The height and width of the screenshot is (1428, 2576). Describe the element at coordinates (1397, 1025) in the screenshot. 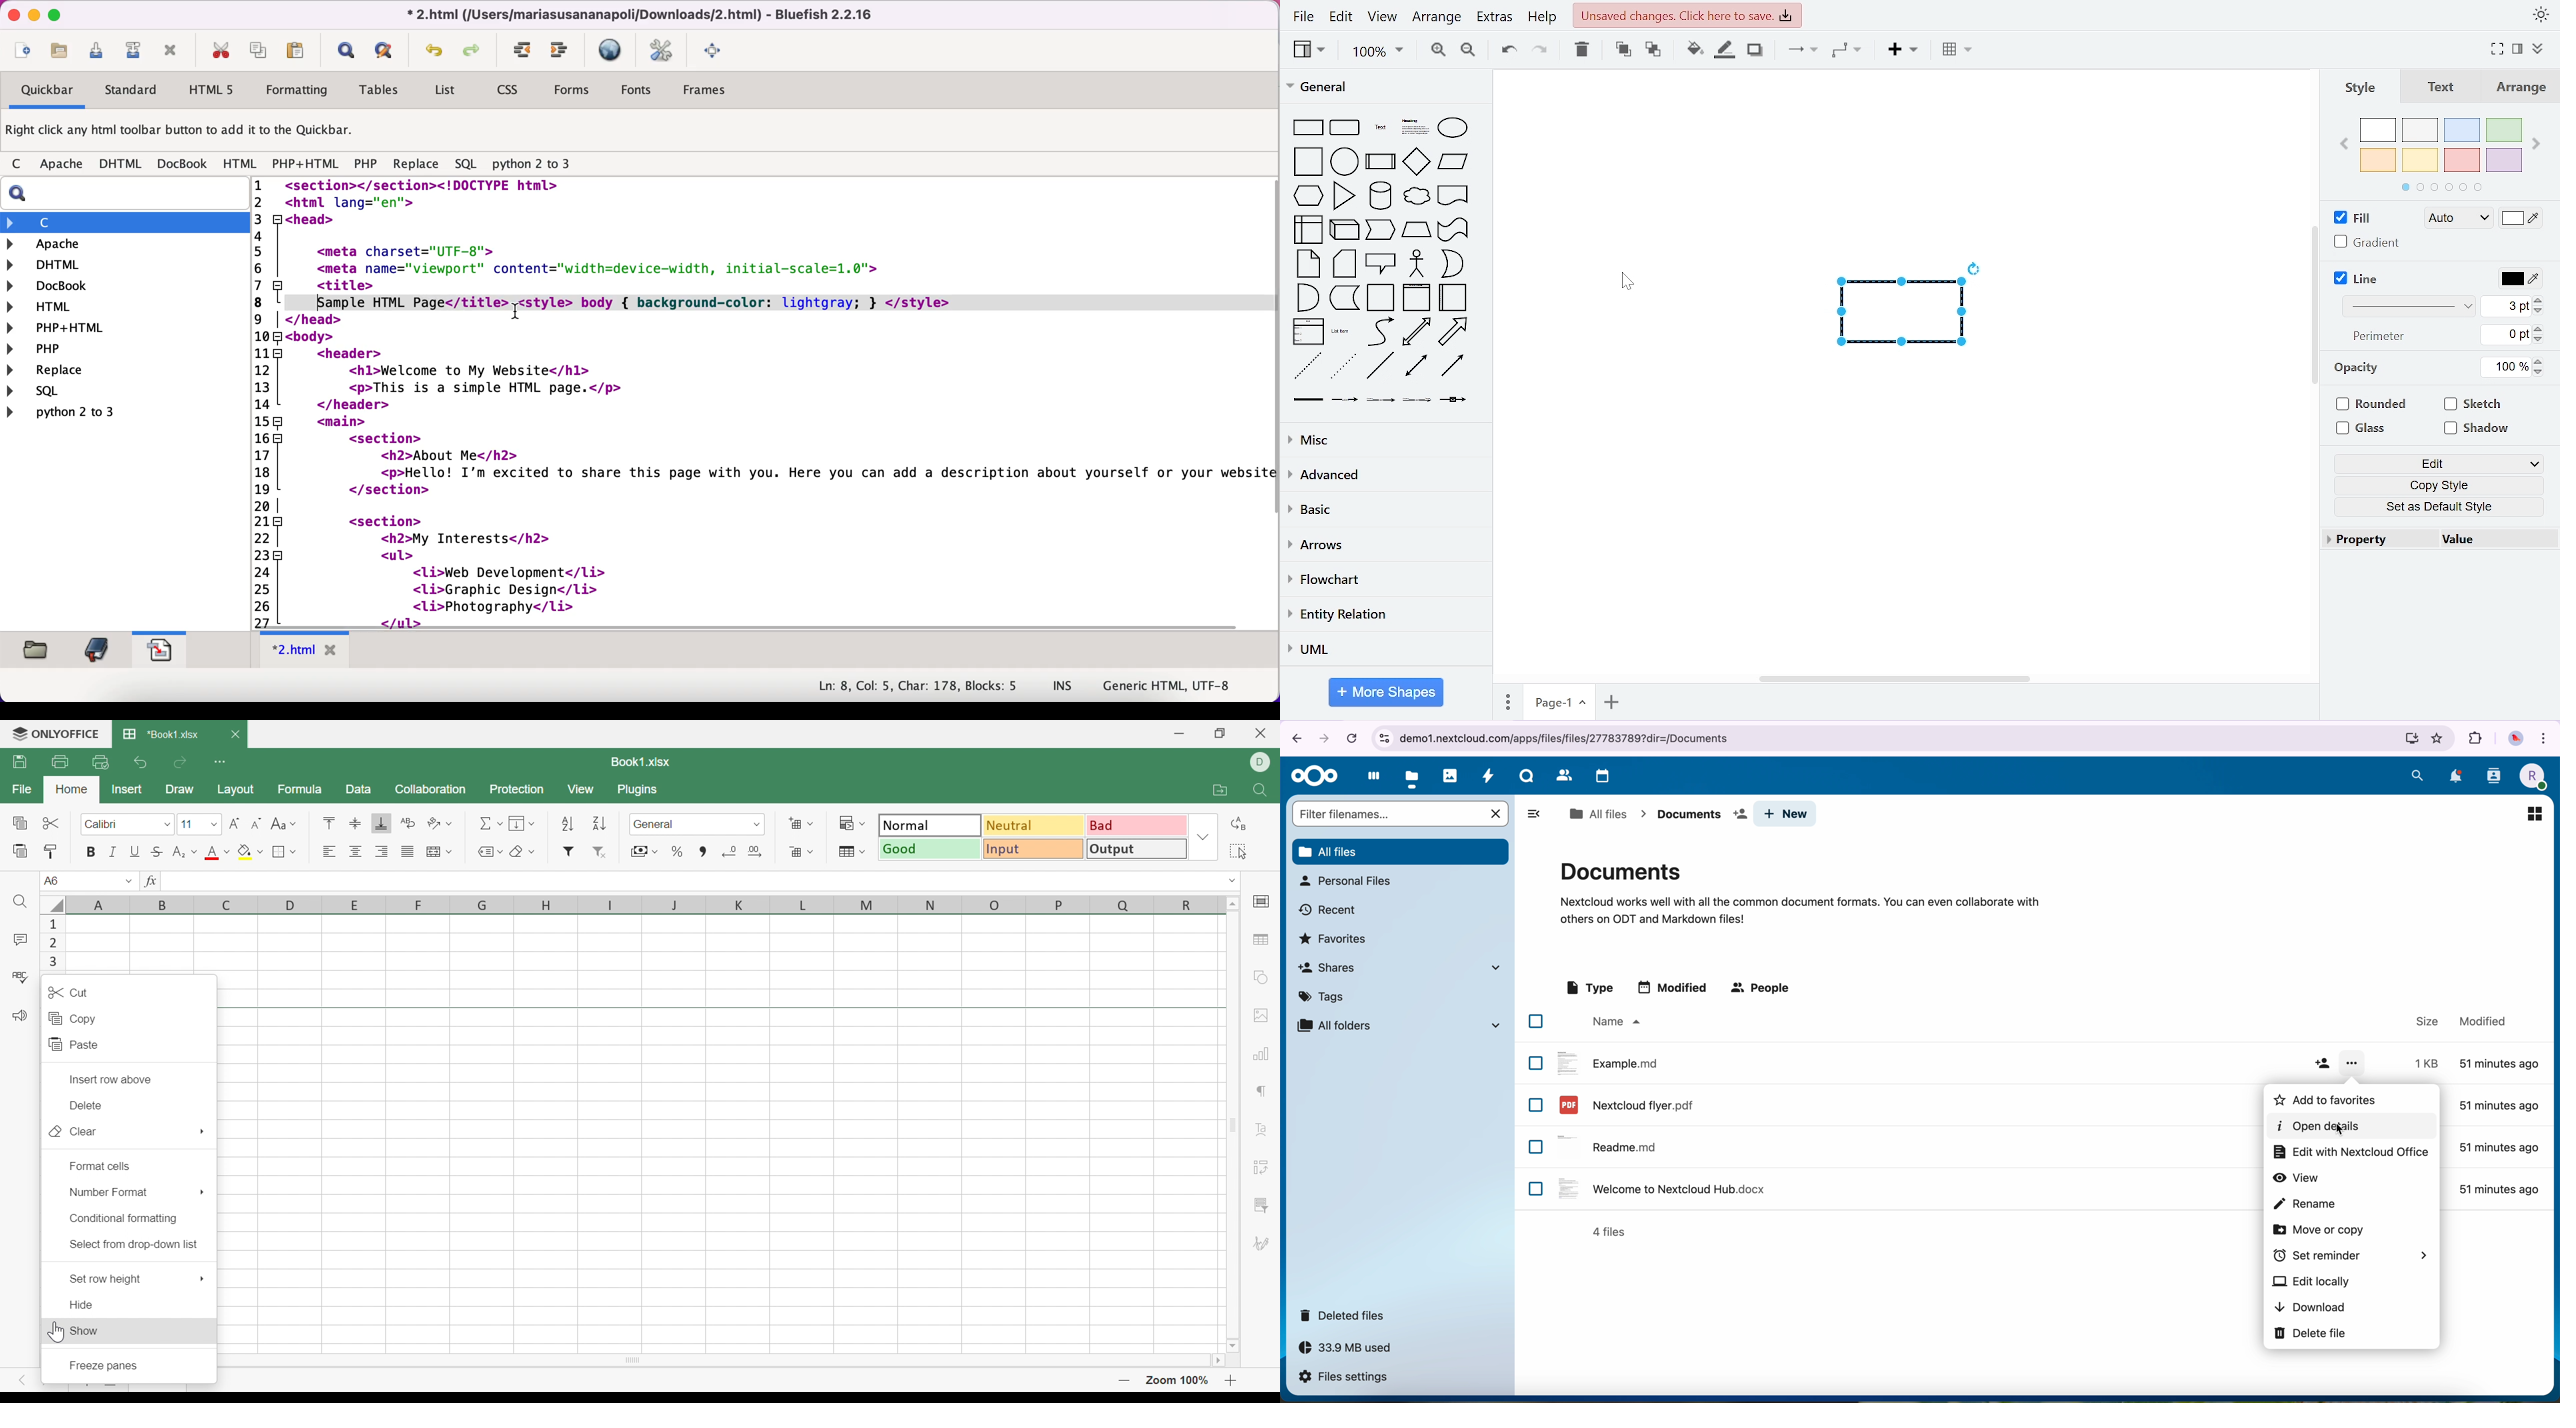

I see `all folders tab` at that location.